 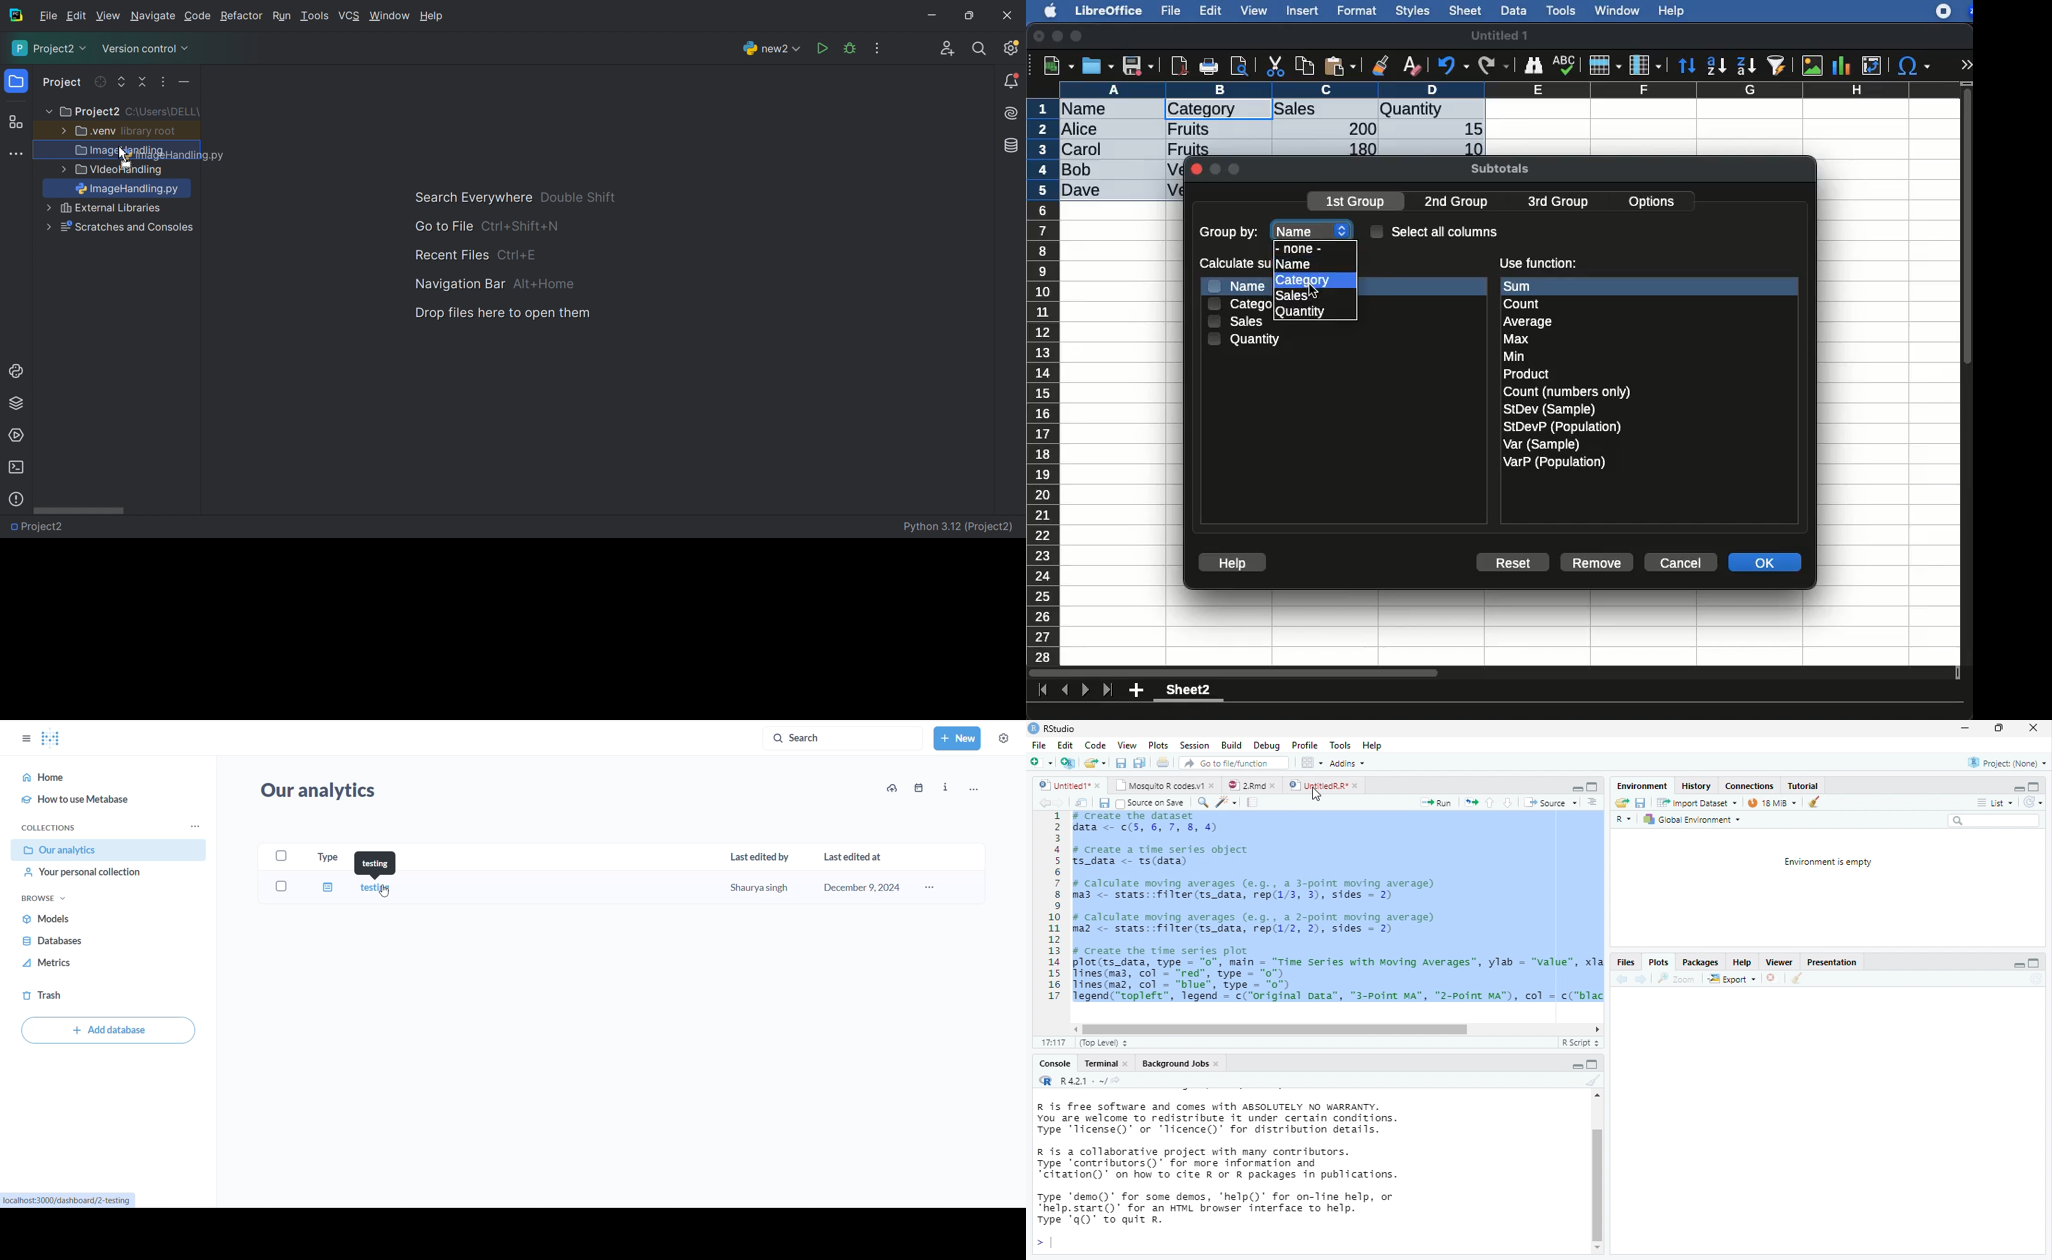 What do you see at coordinates (1595, 1030) in the screenshot?
I see `scrollbar right` at bounding box center [1595, 1030].